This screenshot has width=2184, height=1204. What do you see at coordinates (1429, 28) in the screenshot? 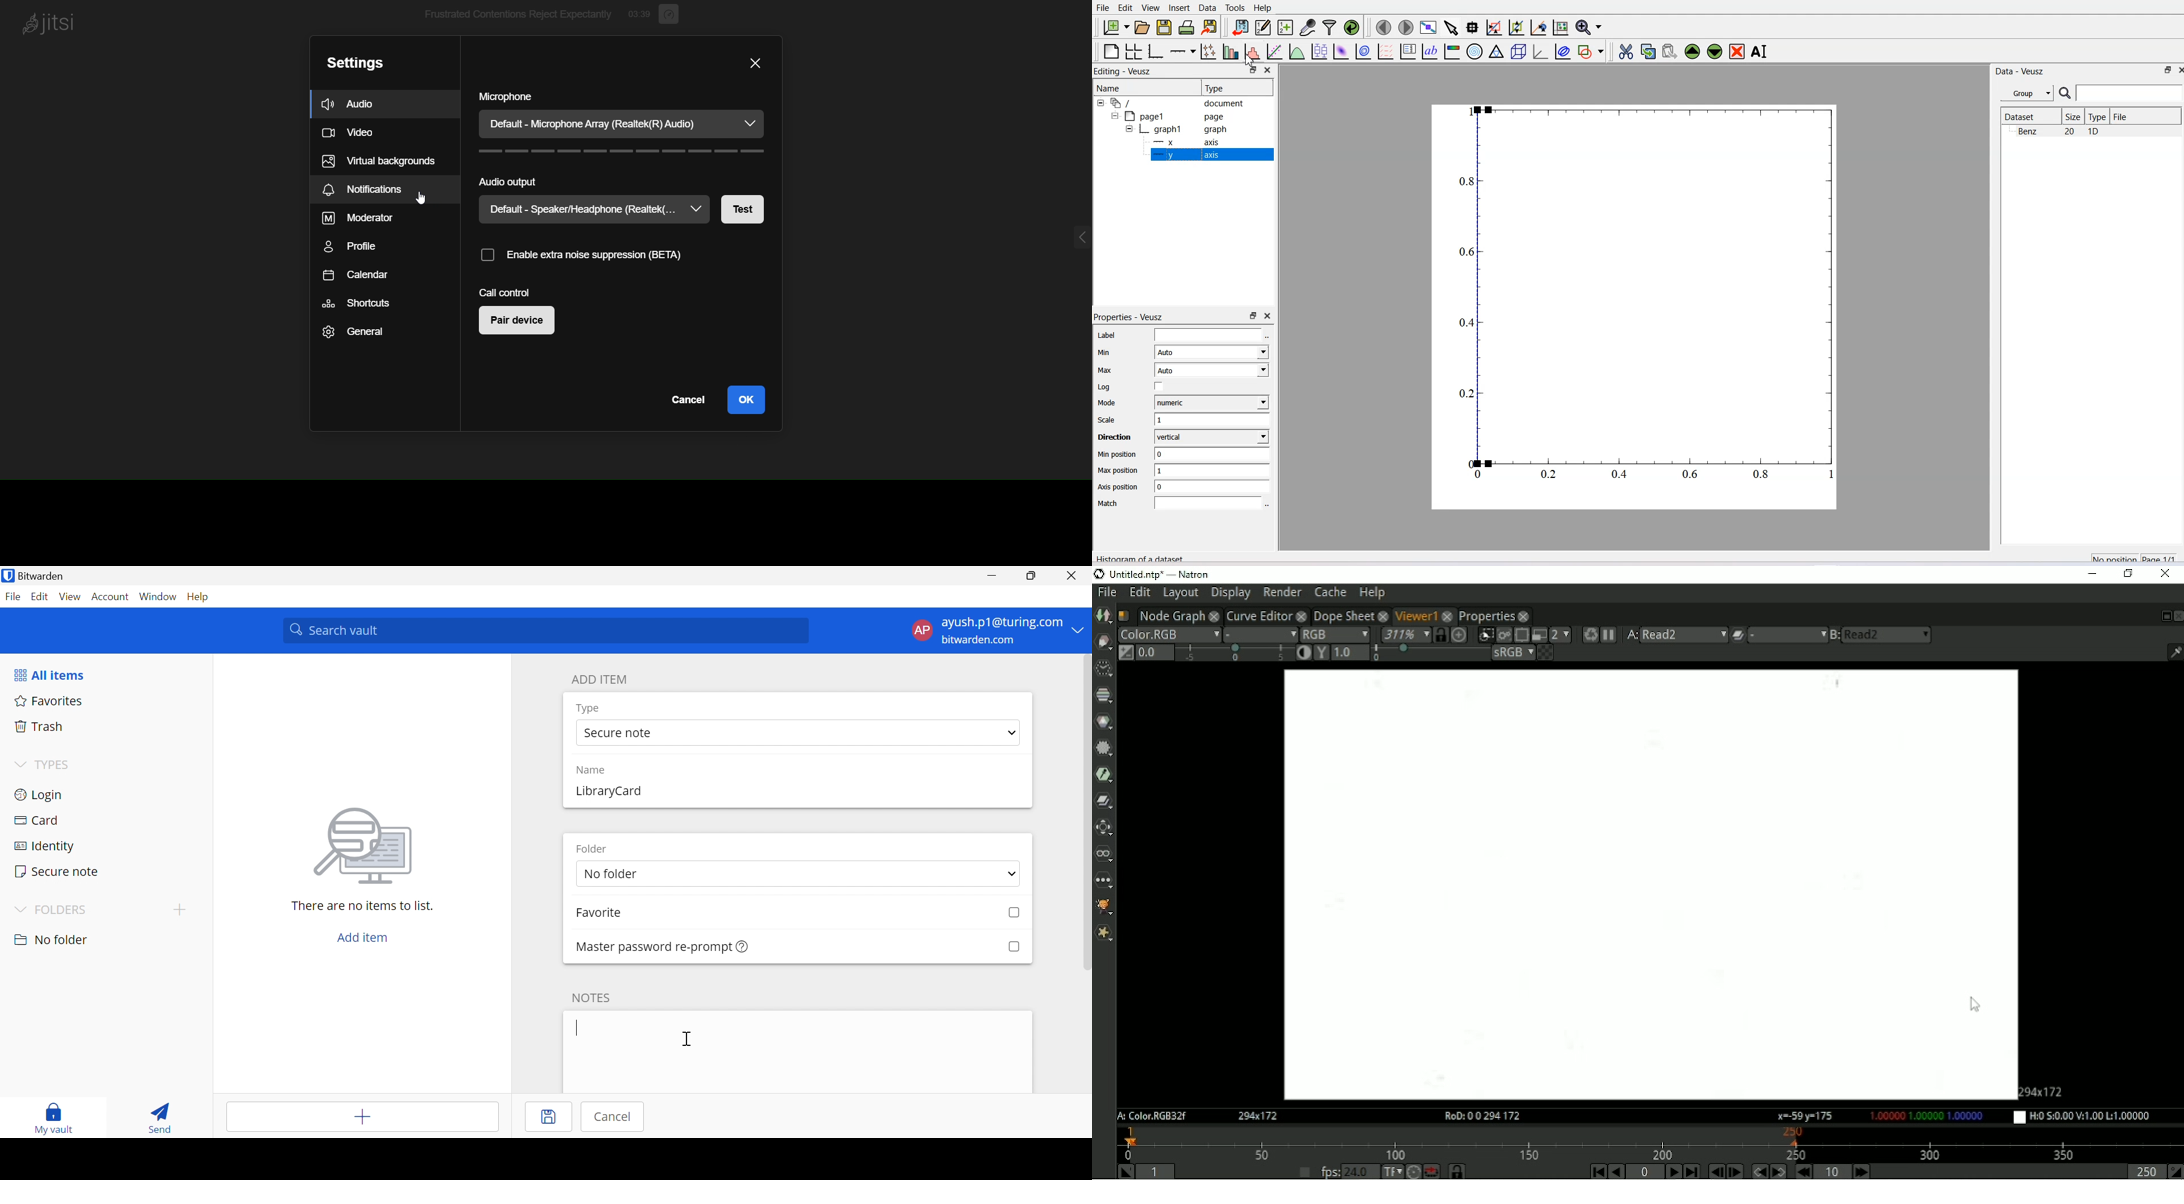
I see `View plot full screen` at bounding box center [1429, 28].